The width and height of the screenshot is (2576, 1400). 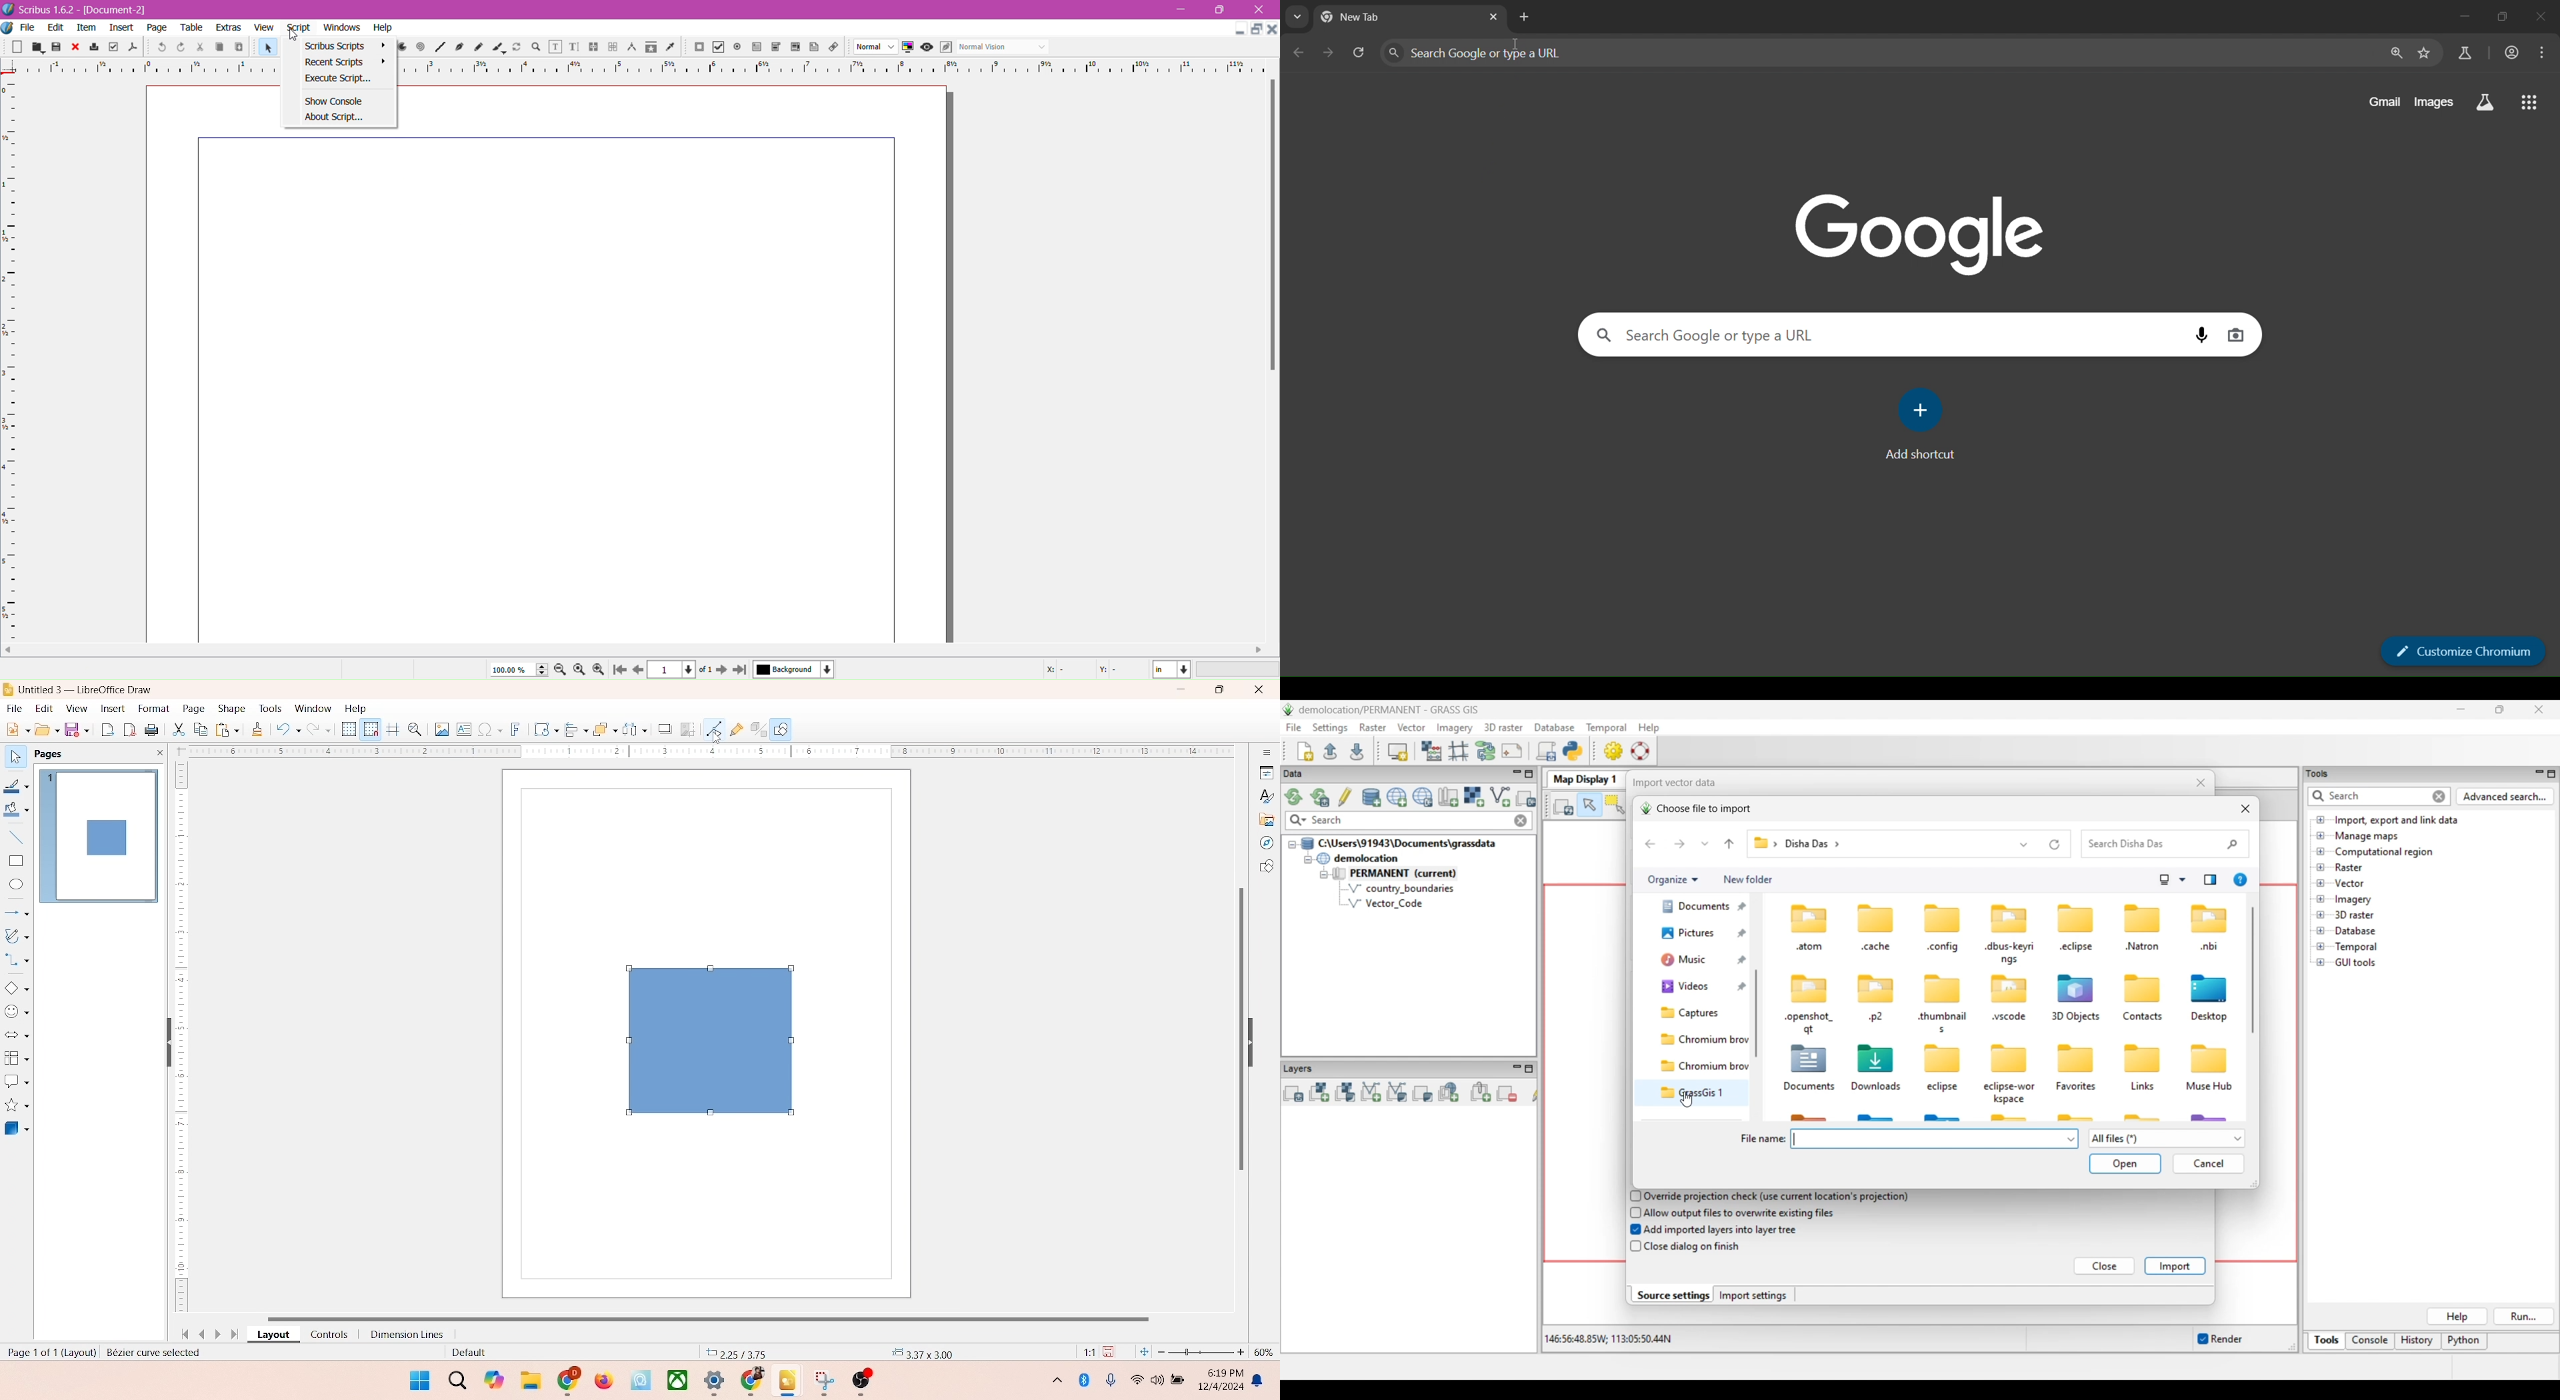 I want to click on cut, so click(x=179, y=731).